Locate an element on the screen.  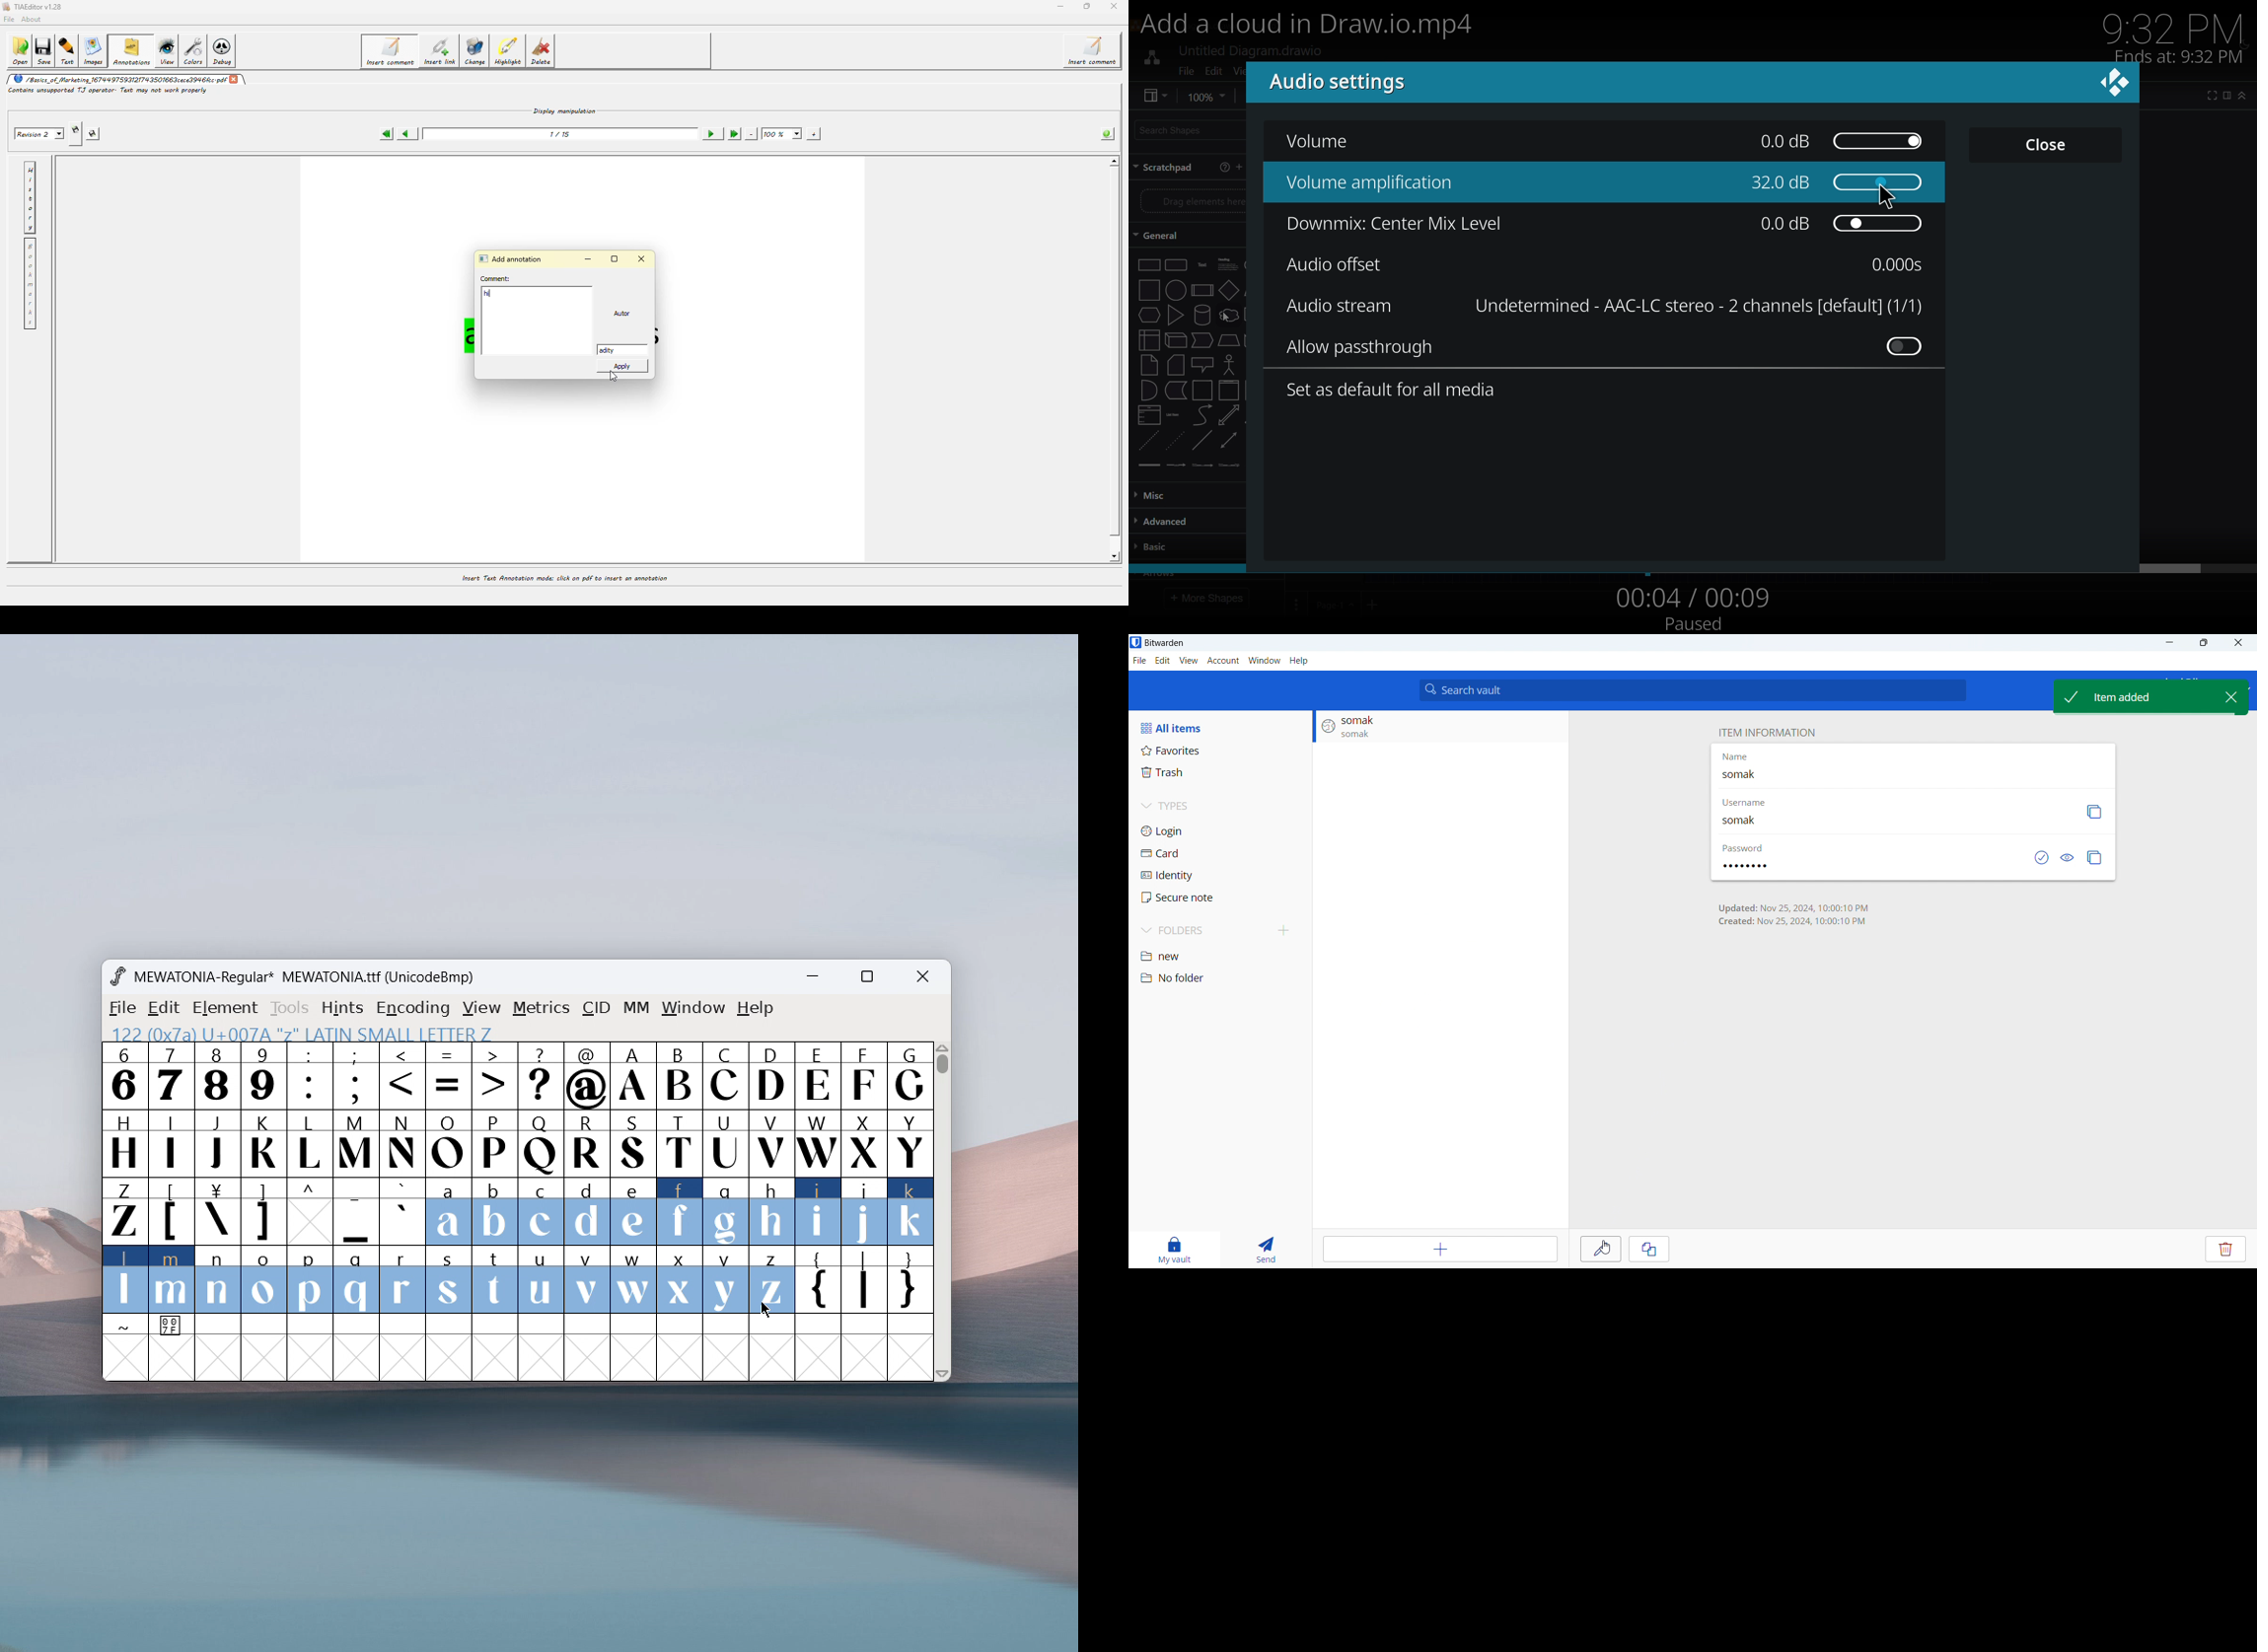
y is located at coordinates (727, 1281).